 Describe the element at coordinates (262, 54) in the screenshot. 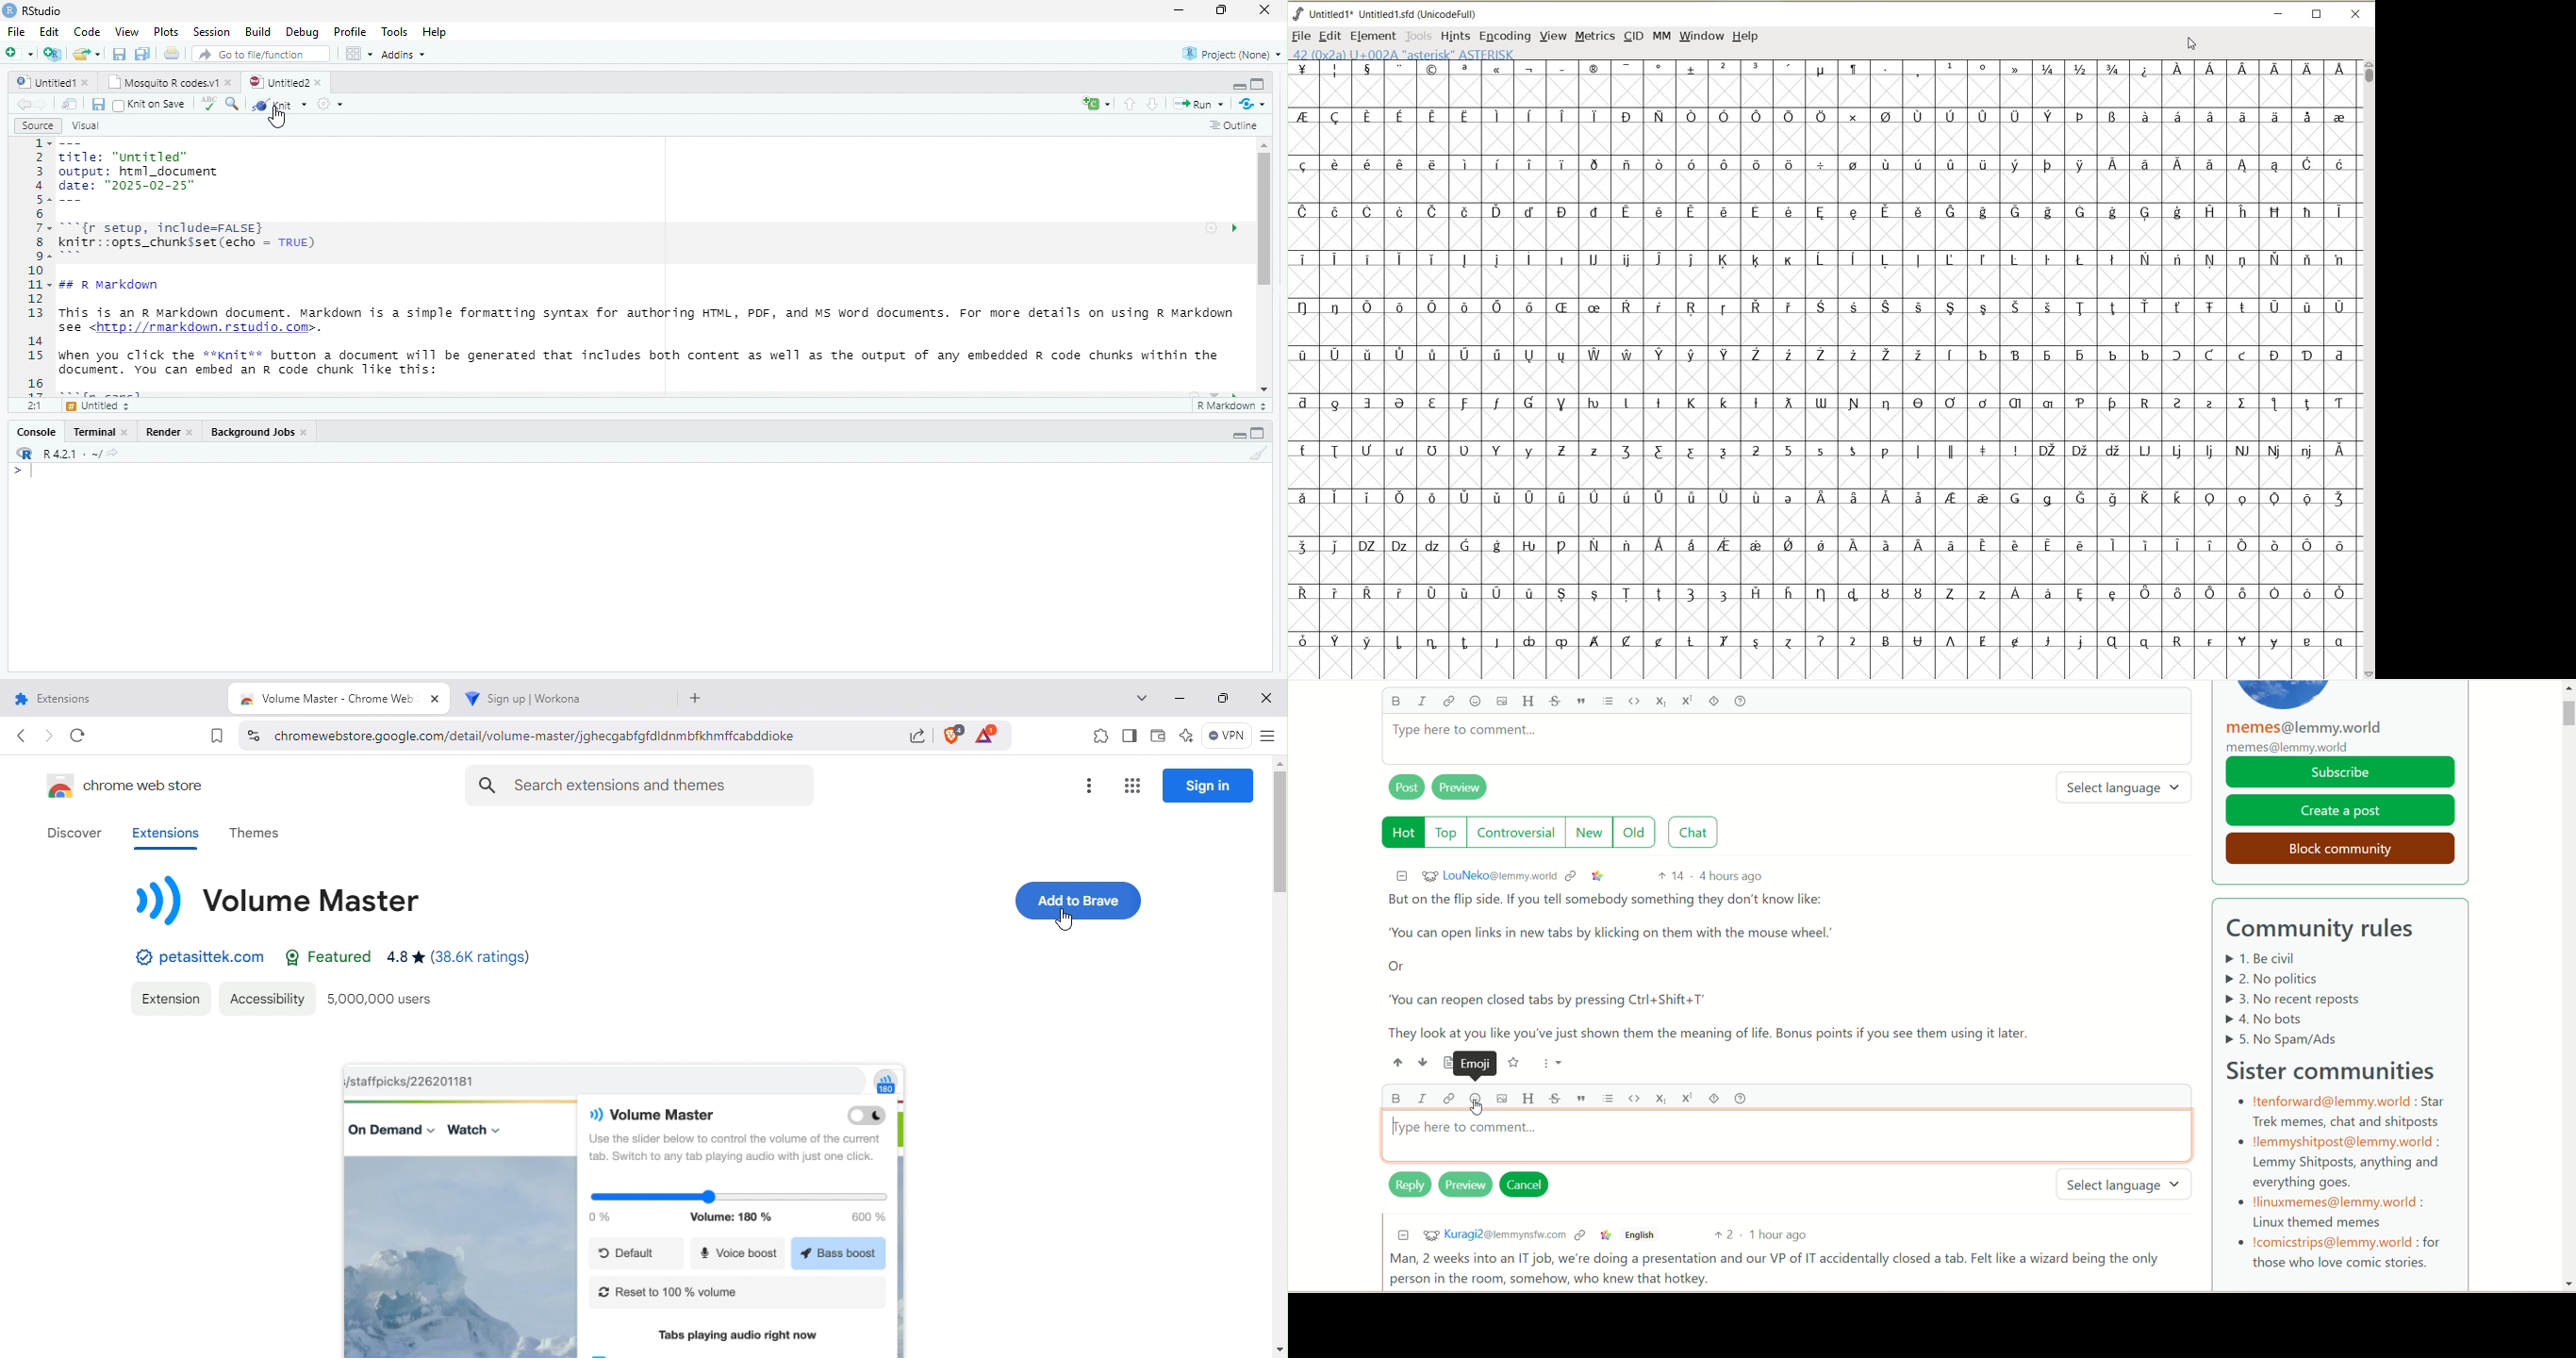

I see `Go to file/function` at that location.